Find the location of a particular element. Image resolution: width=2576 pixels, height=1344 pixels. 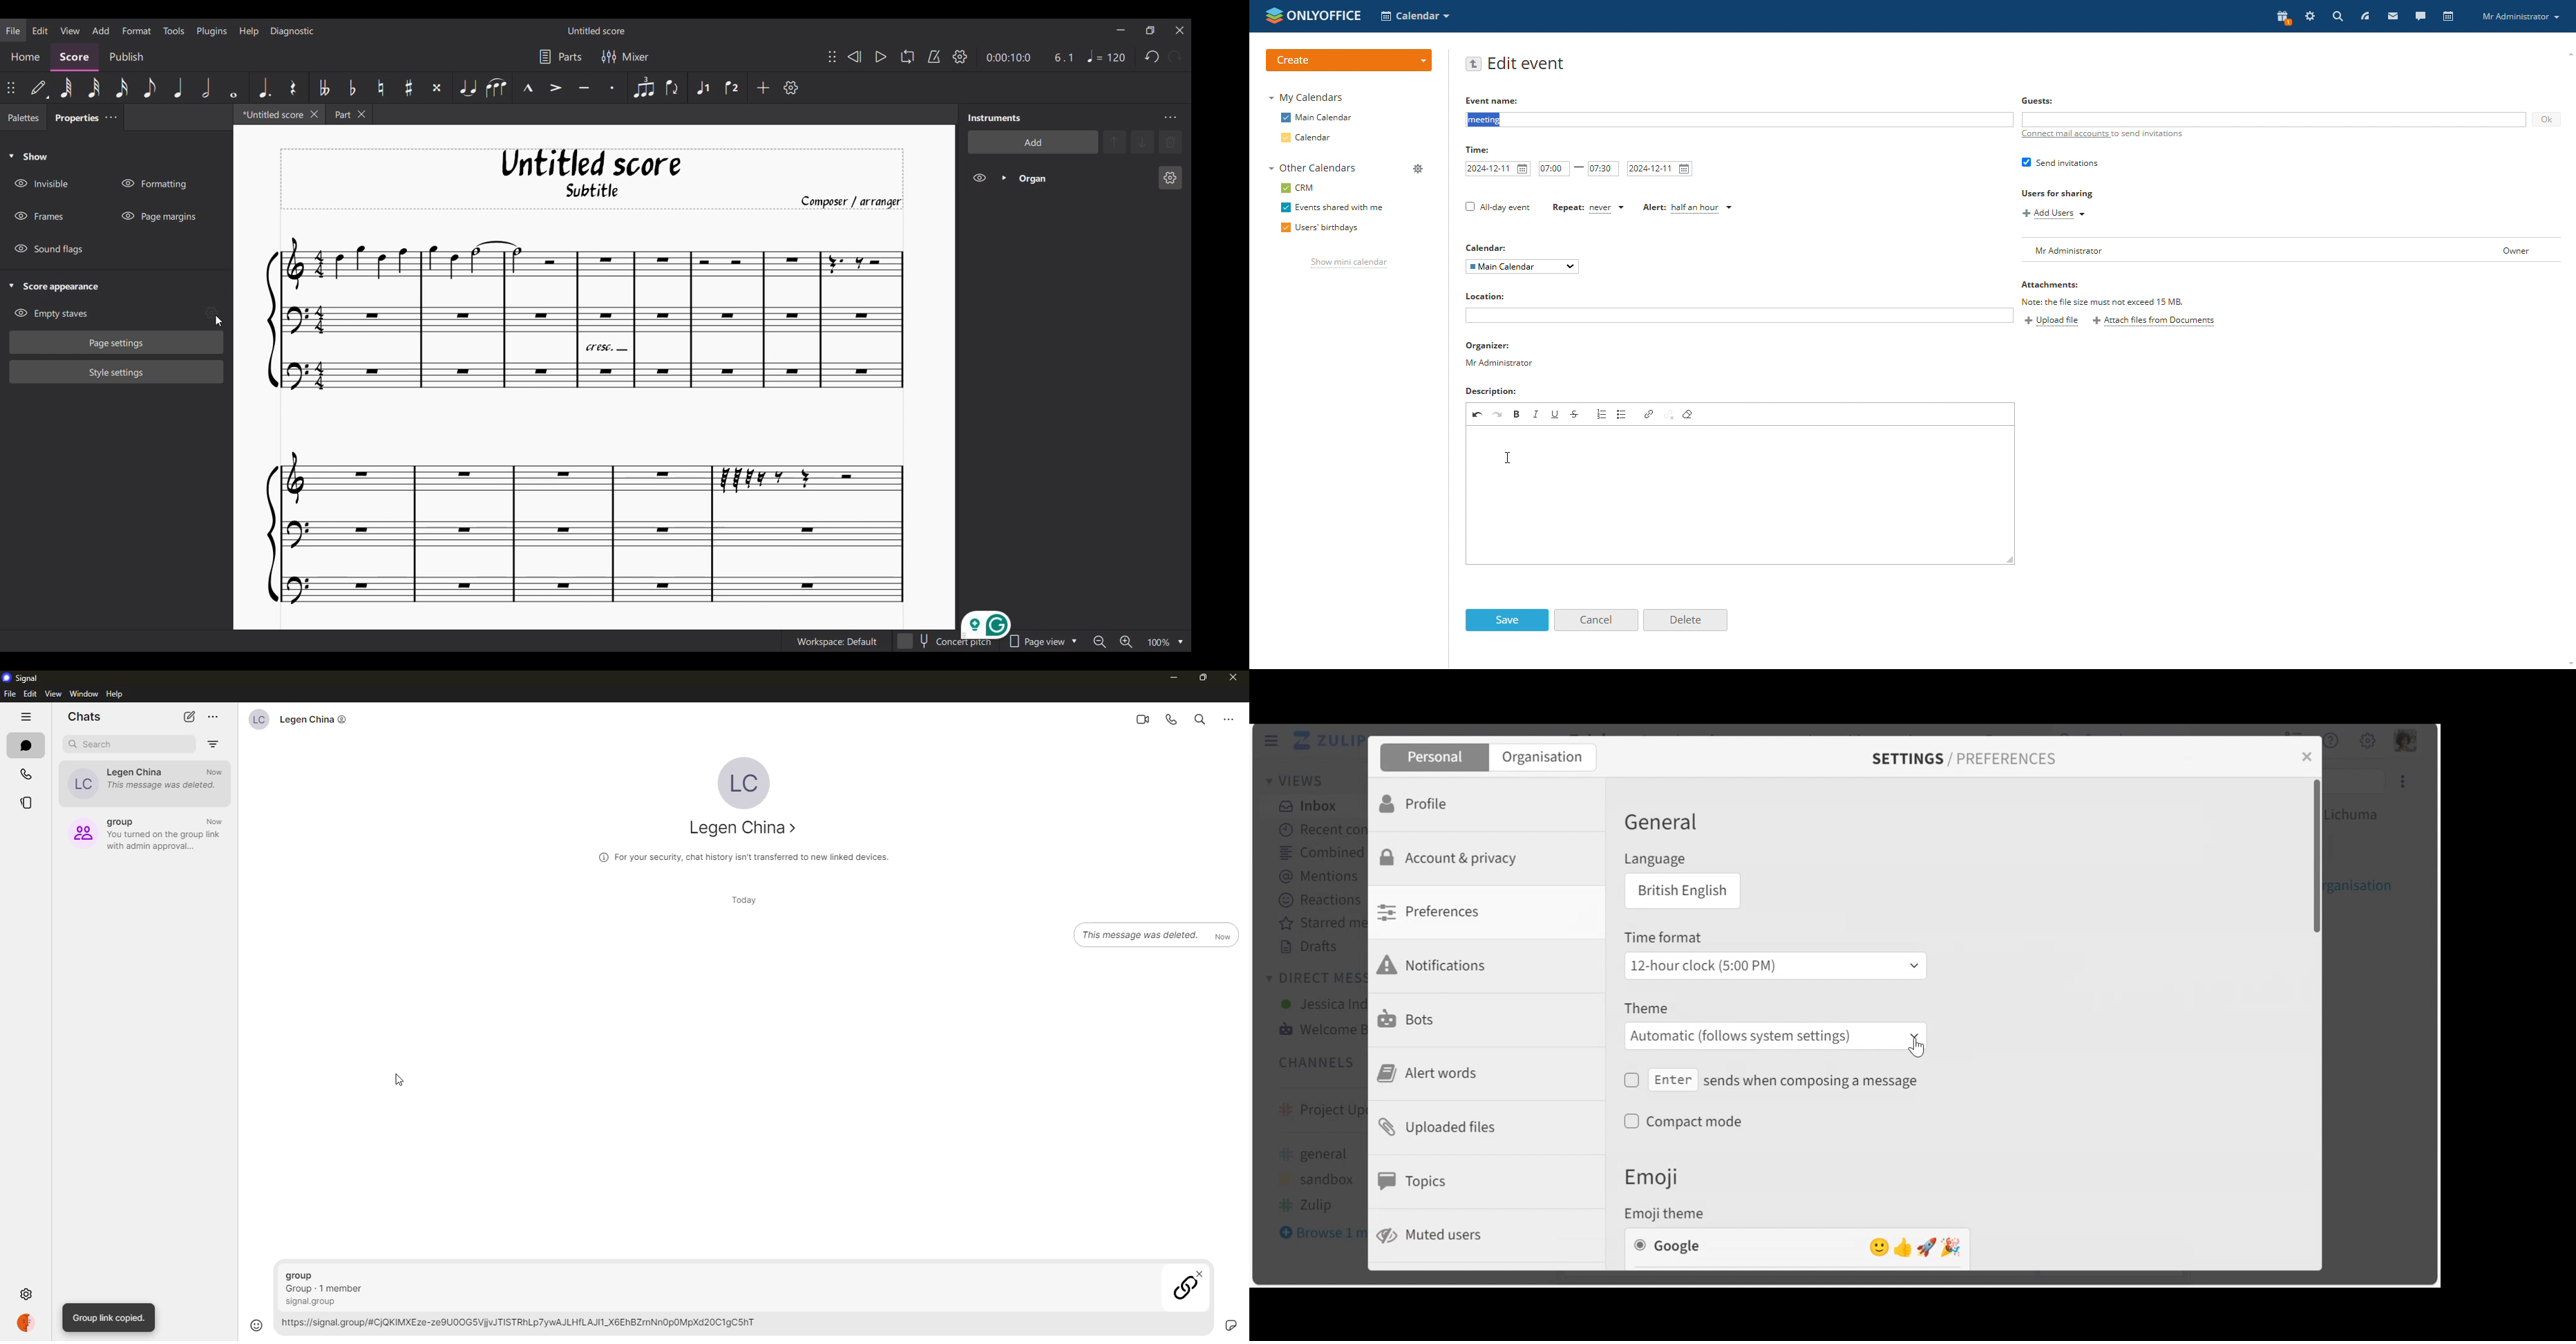

General is located at coordinates (1661, 824).